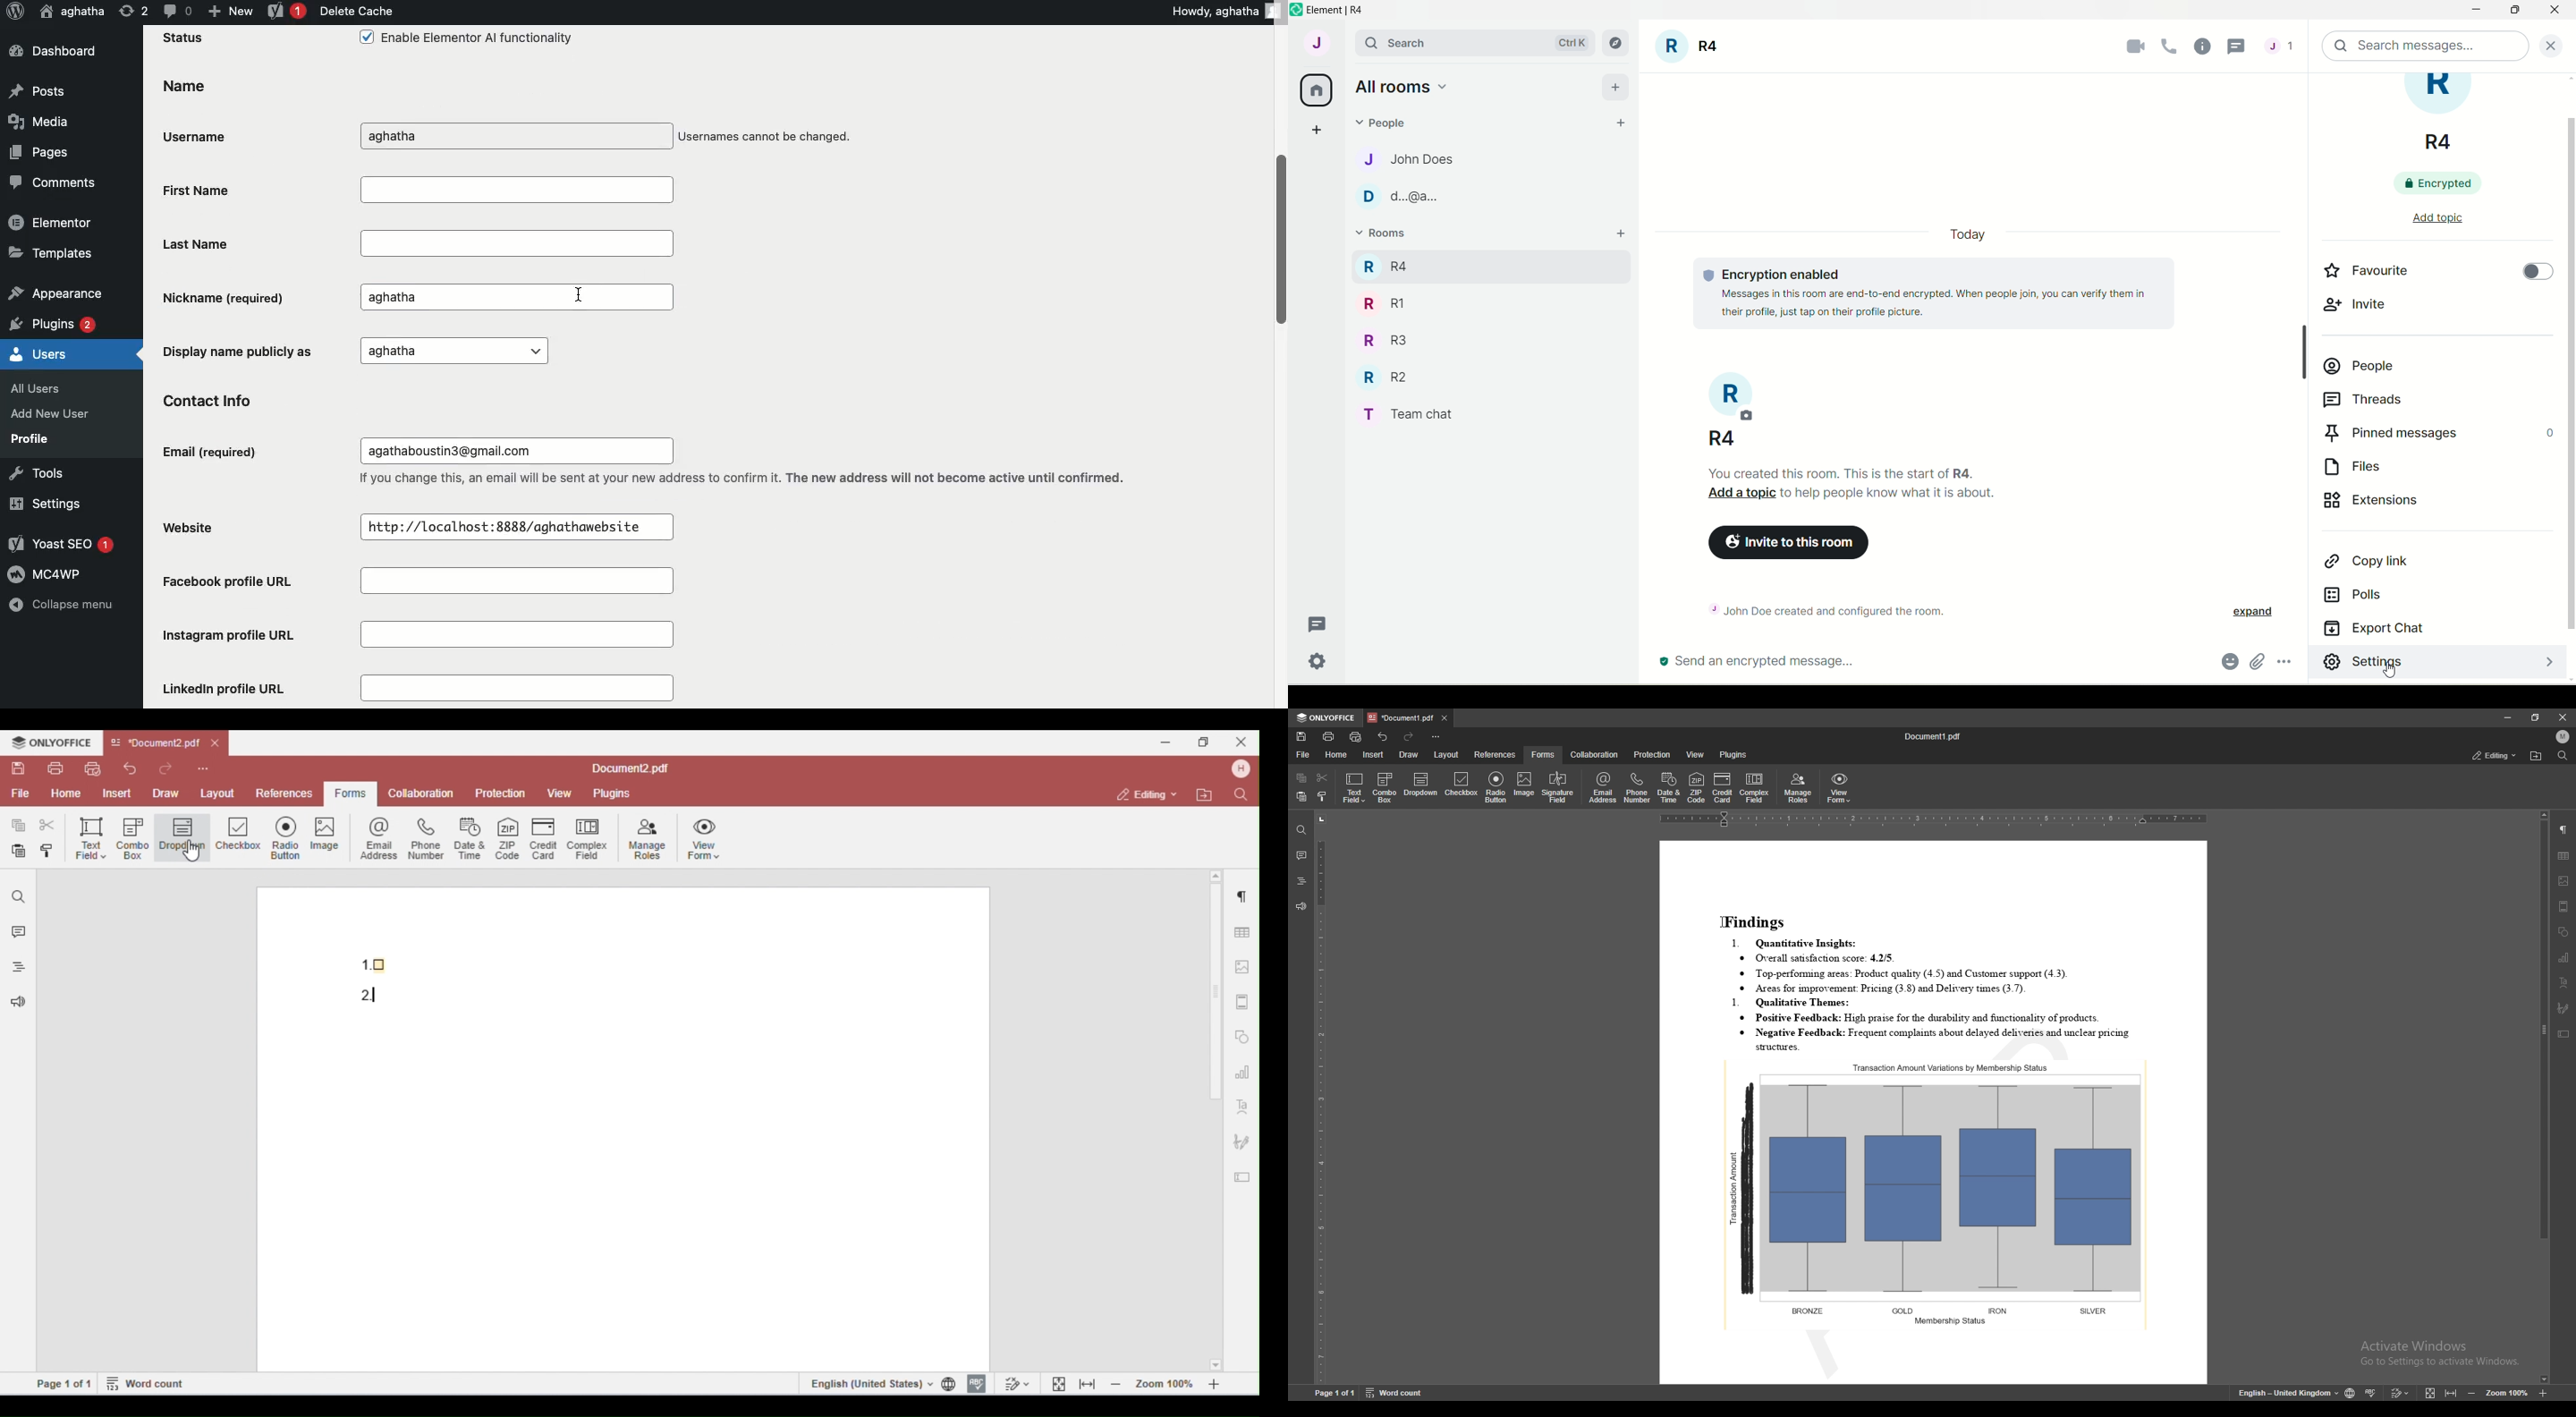 This screenshot has width=2576, height=1428. What do you see at coordinates (1384, 264) in the screenshot?
I see `R R4` at bounding box center [1384, 264].